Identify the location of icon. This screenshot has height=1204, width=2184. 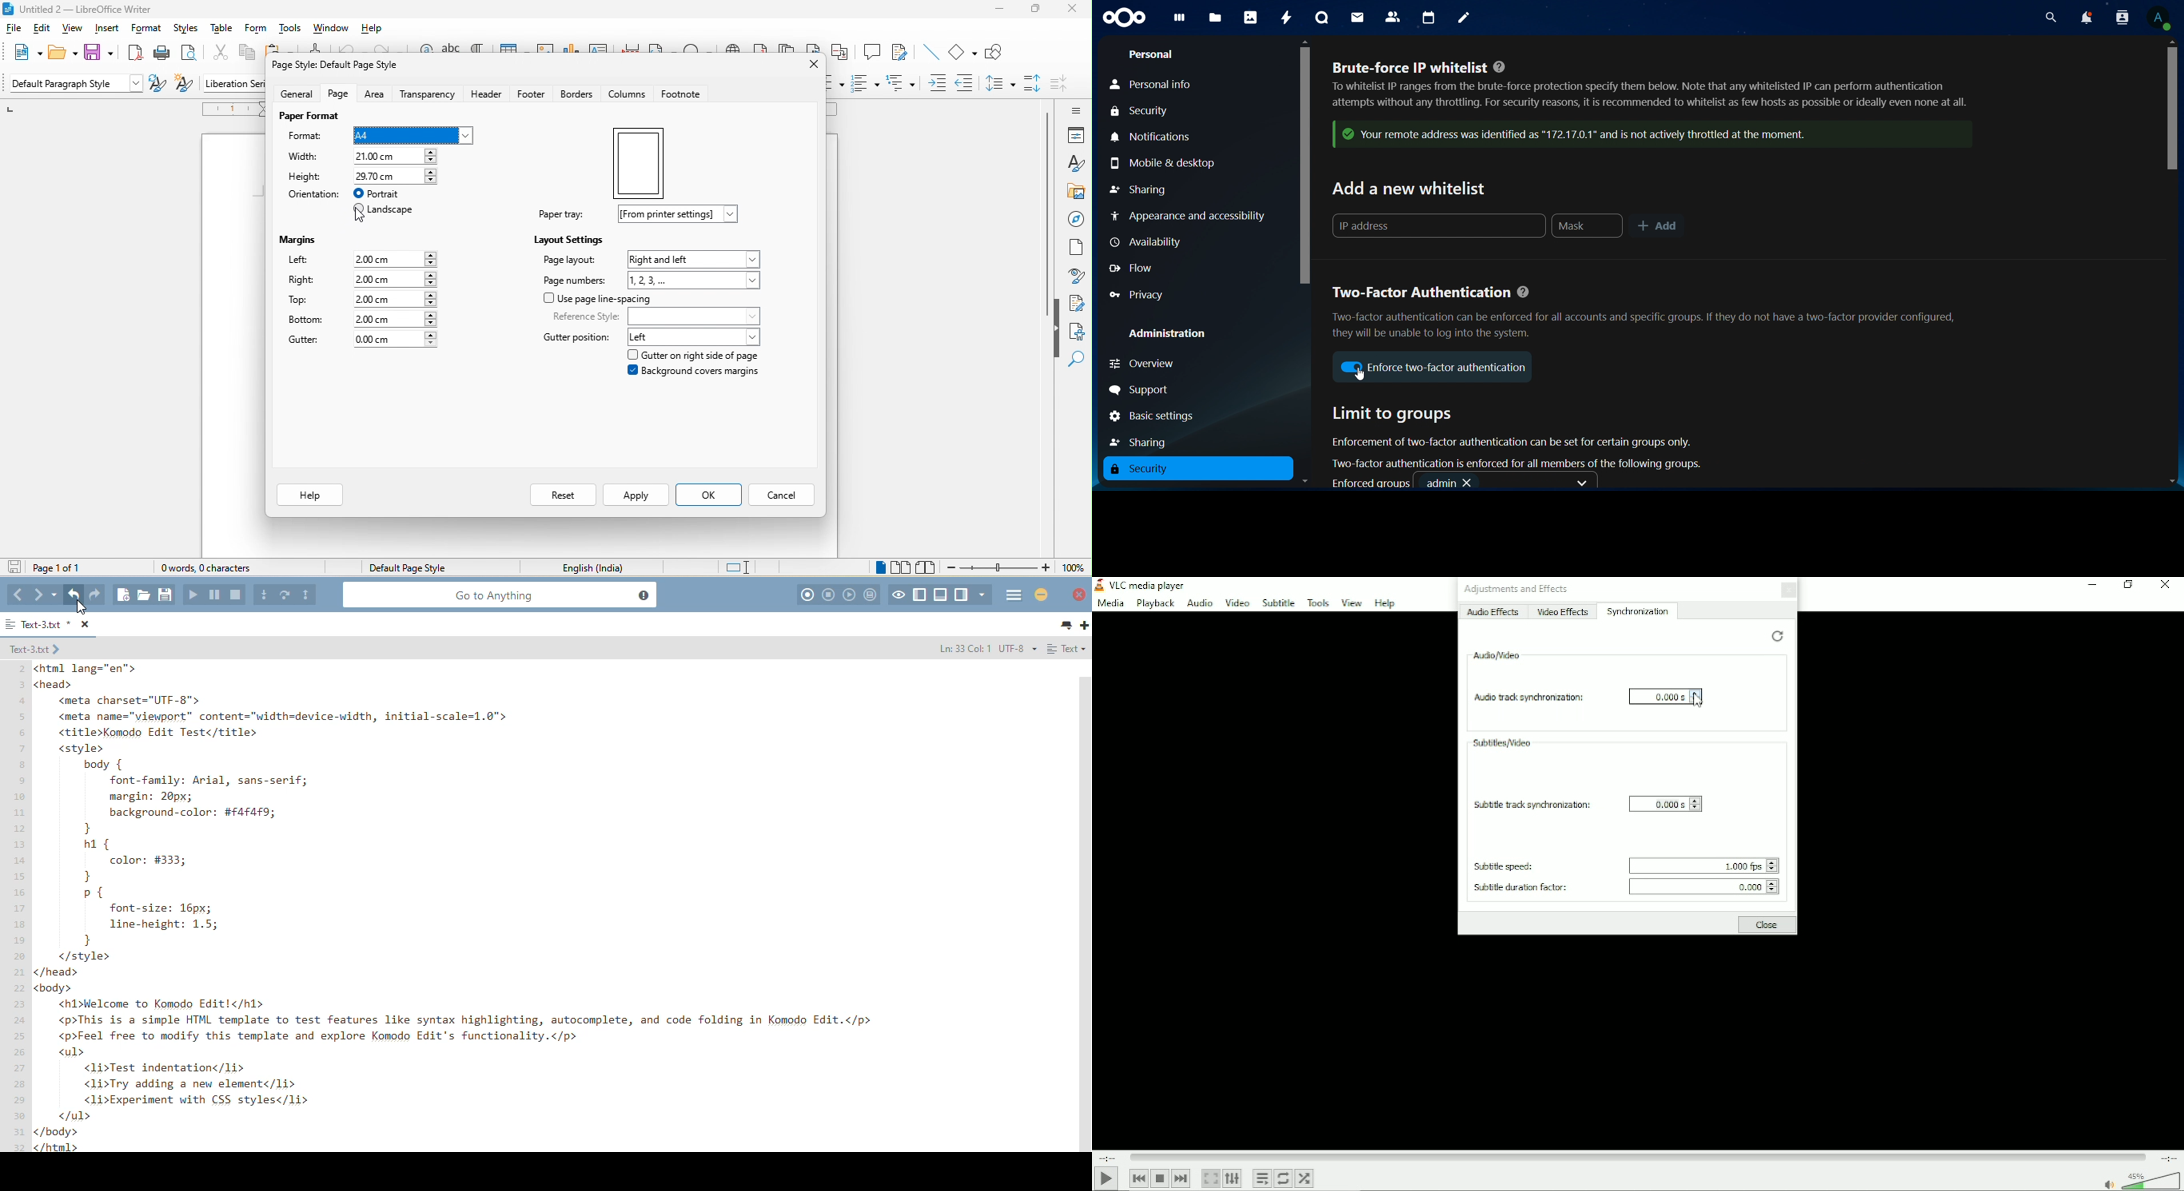
(1124, 18).